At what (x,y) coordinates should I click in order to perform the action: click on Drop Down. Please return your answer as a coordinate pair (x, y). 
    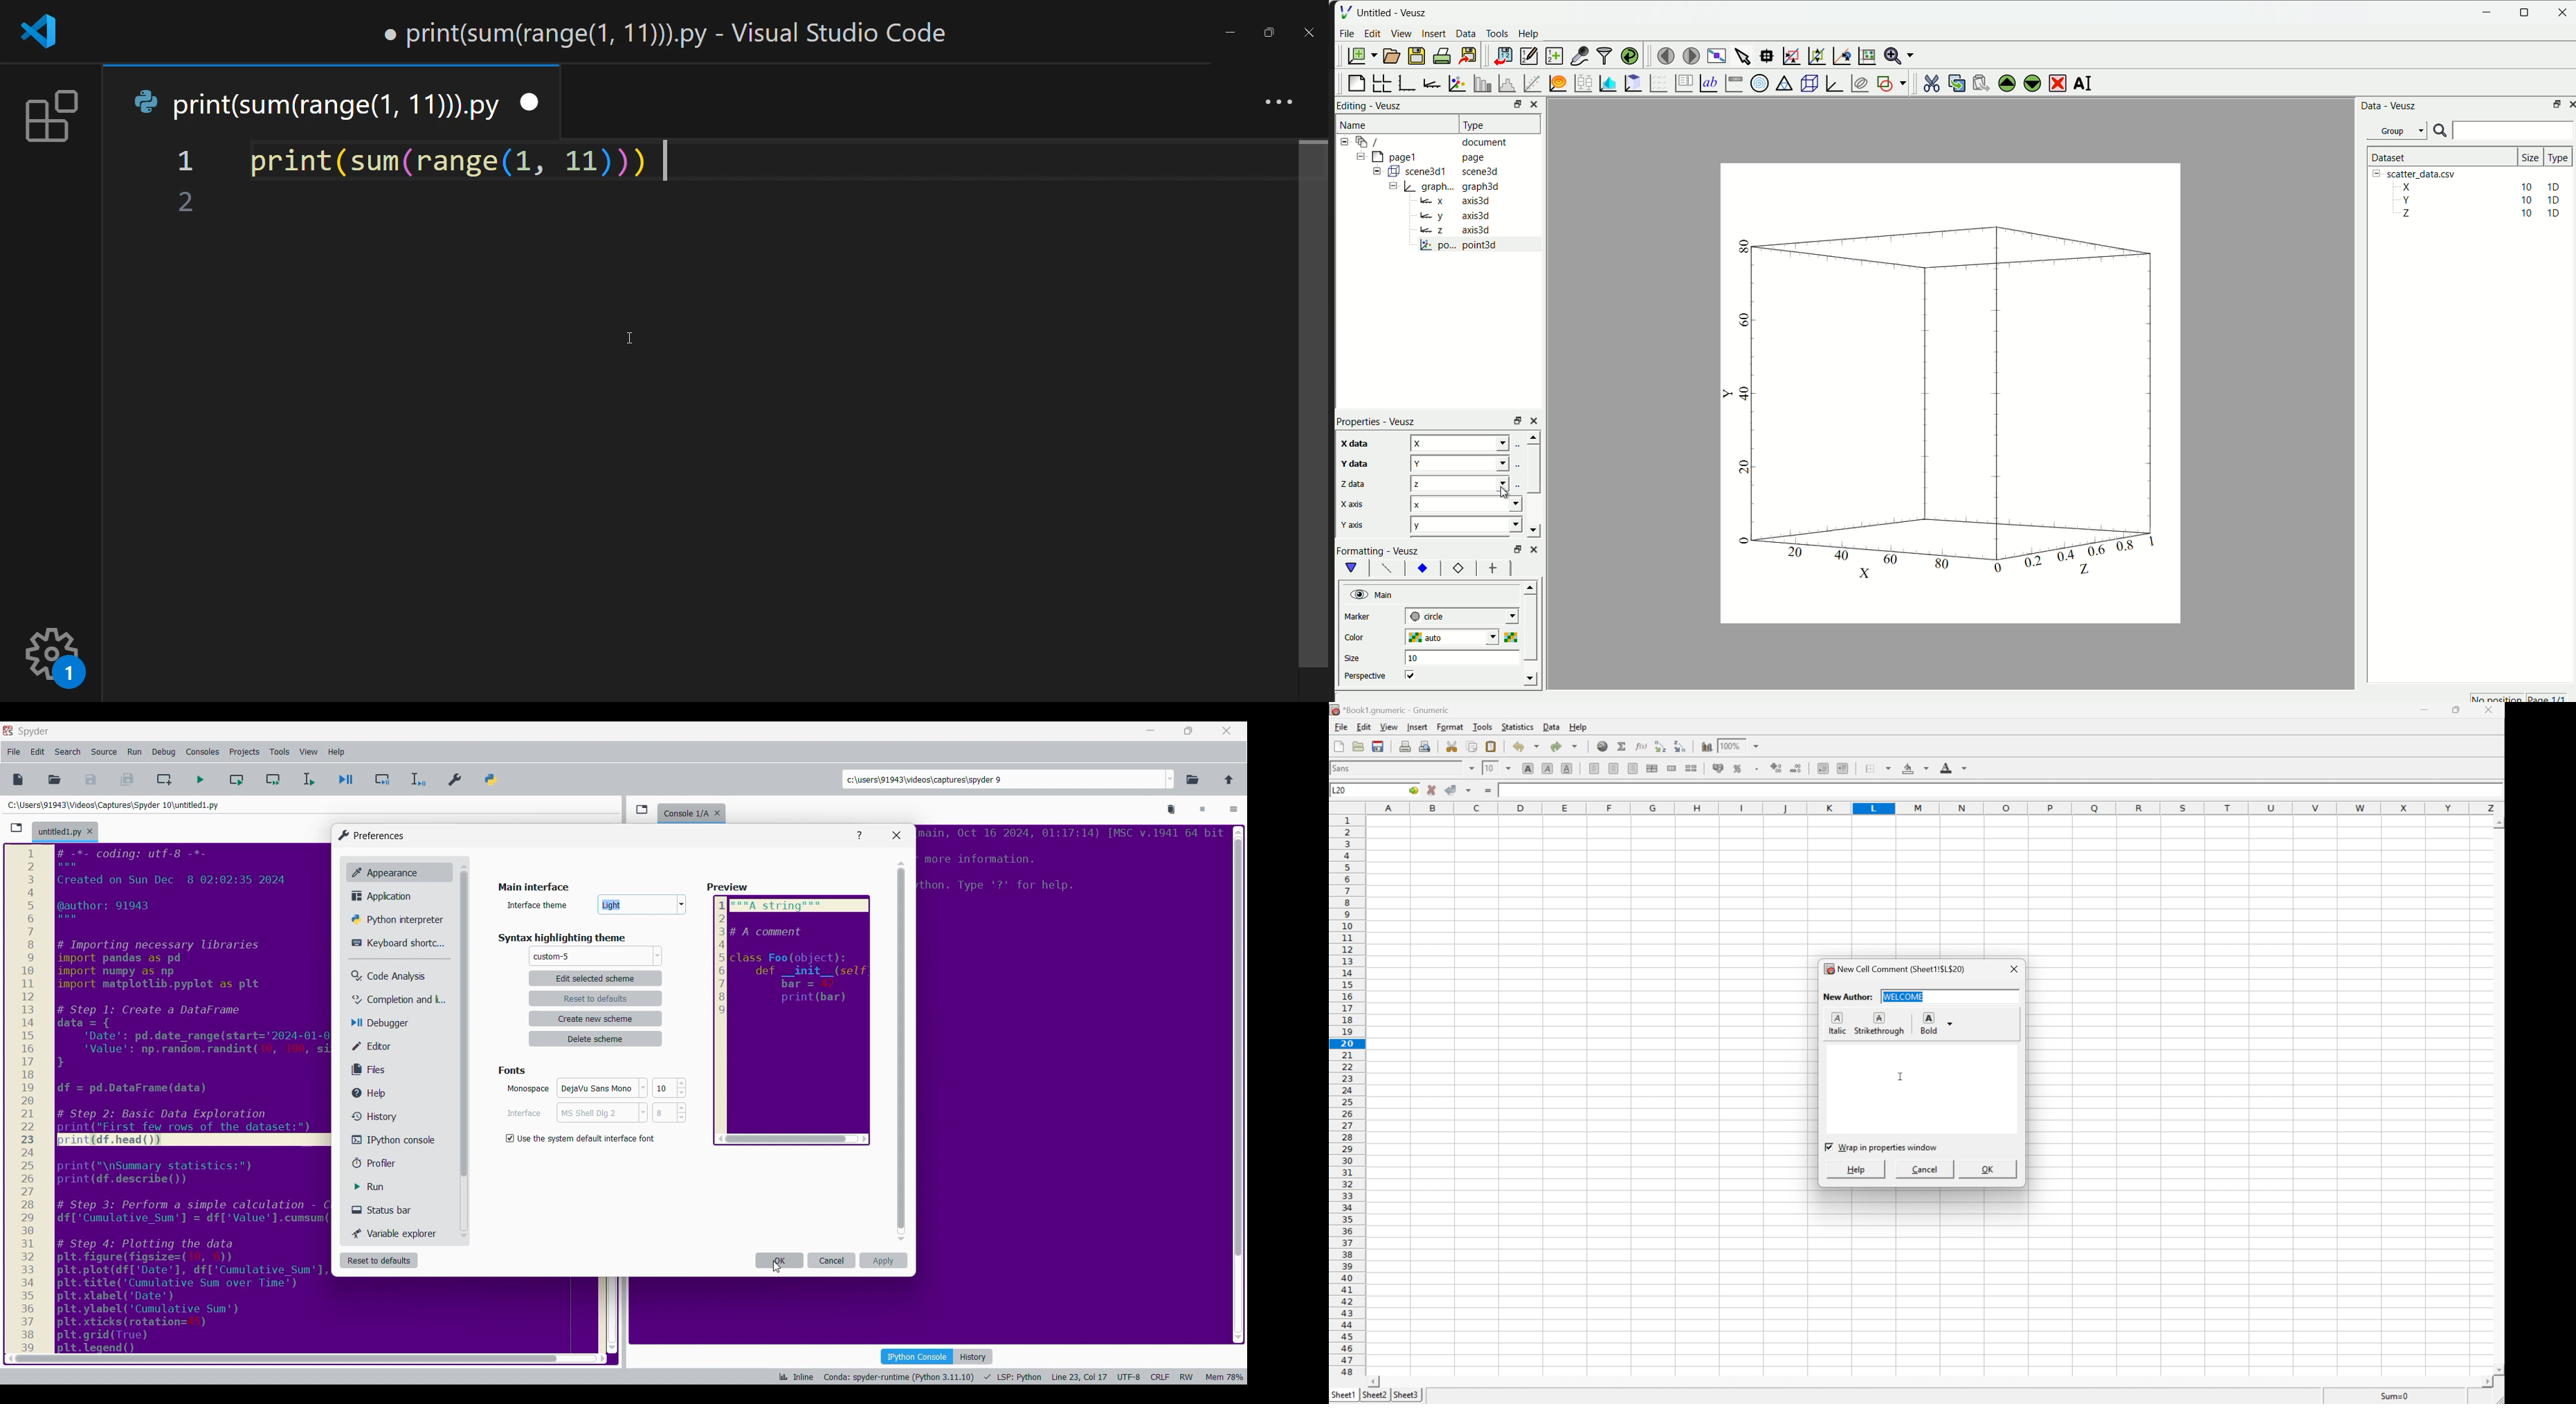
    Looking at the image, I should click on (1471, 767).